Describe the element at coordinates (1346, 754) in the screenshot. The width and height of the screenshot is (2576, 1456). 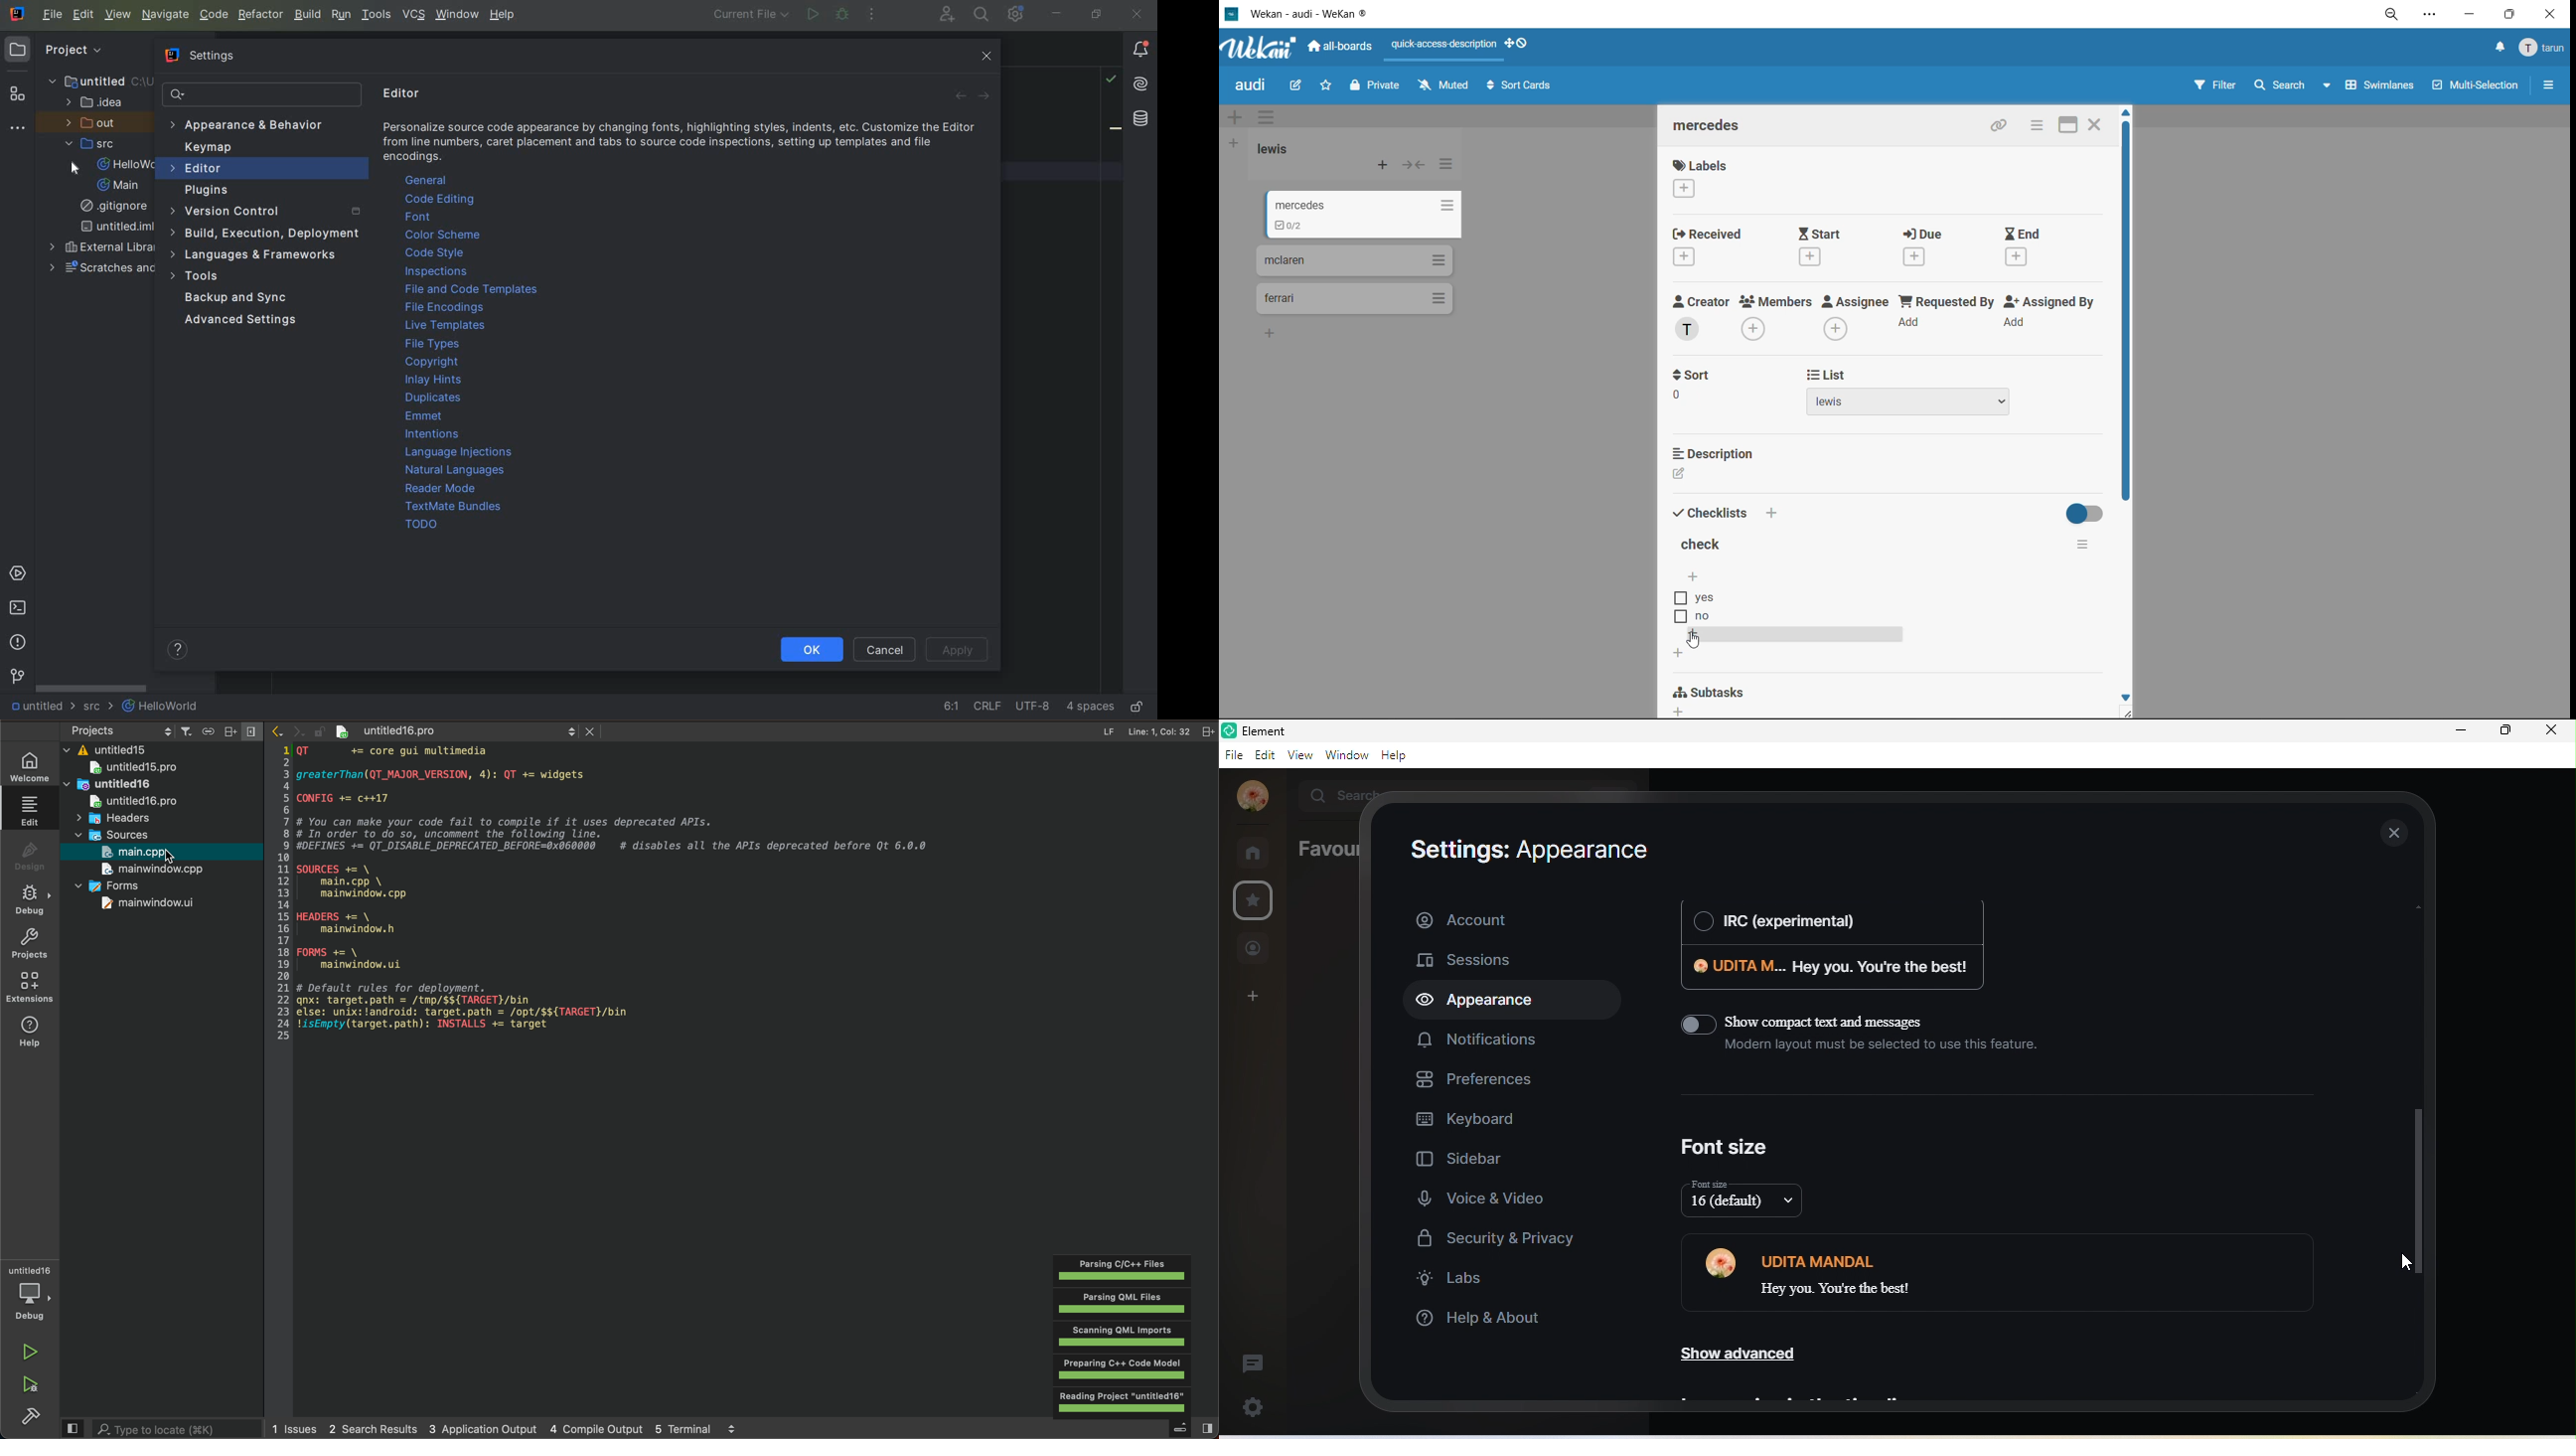
I see `window` at that location.